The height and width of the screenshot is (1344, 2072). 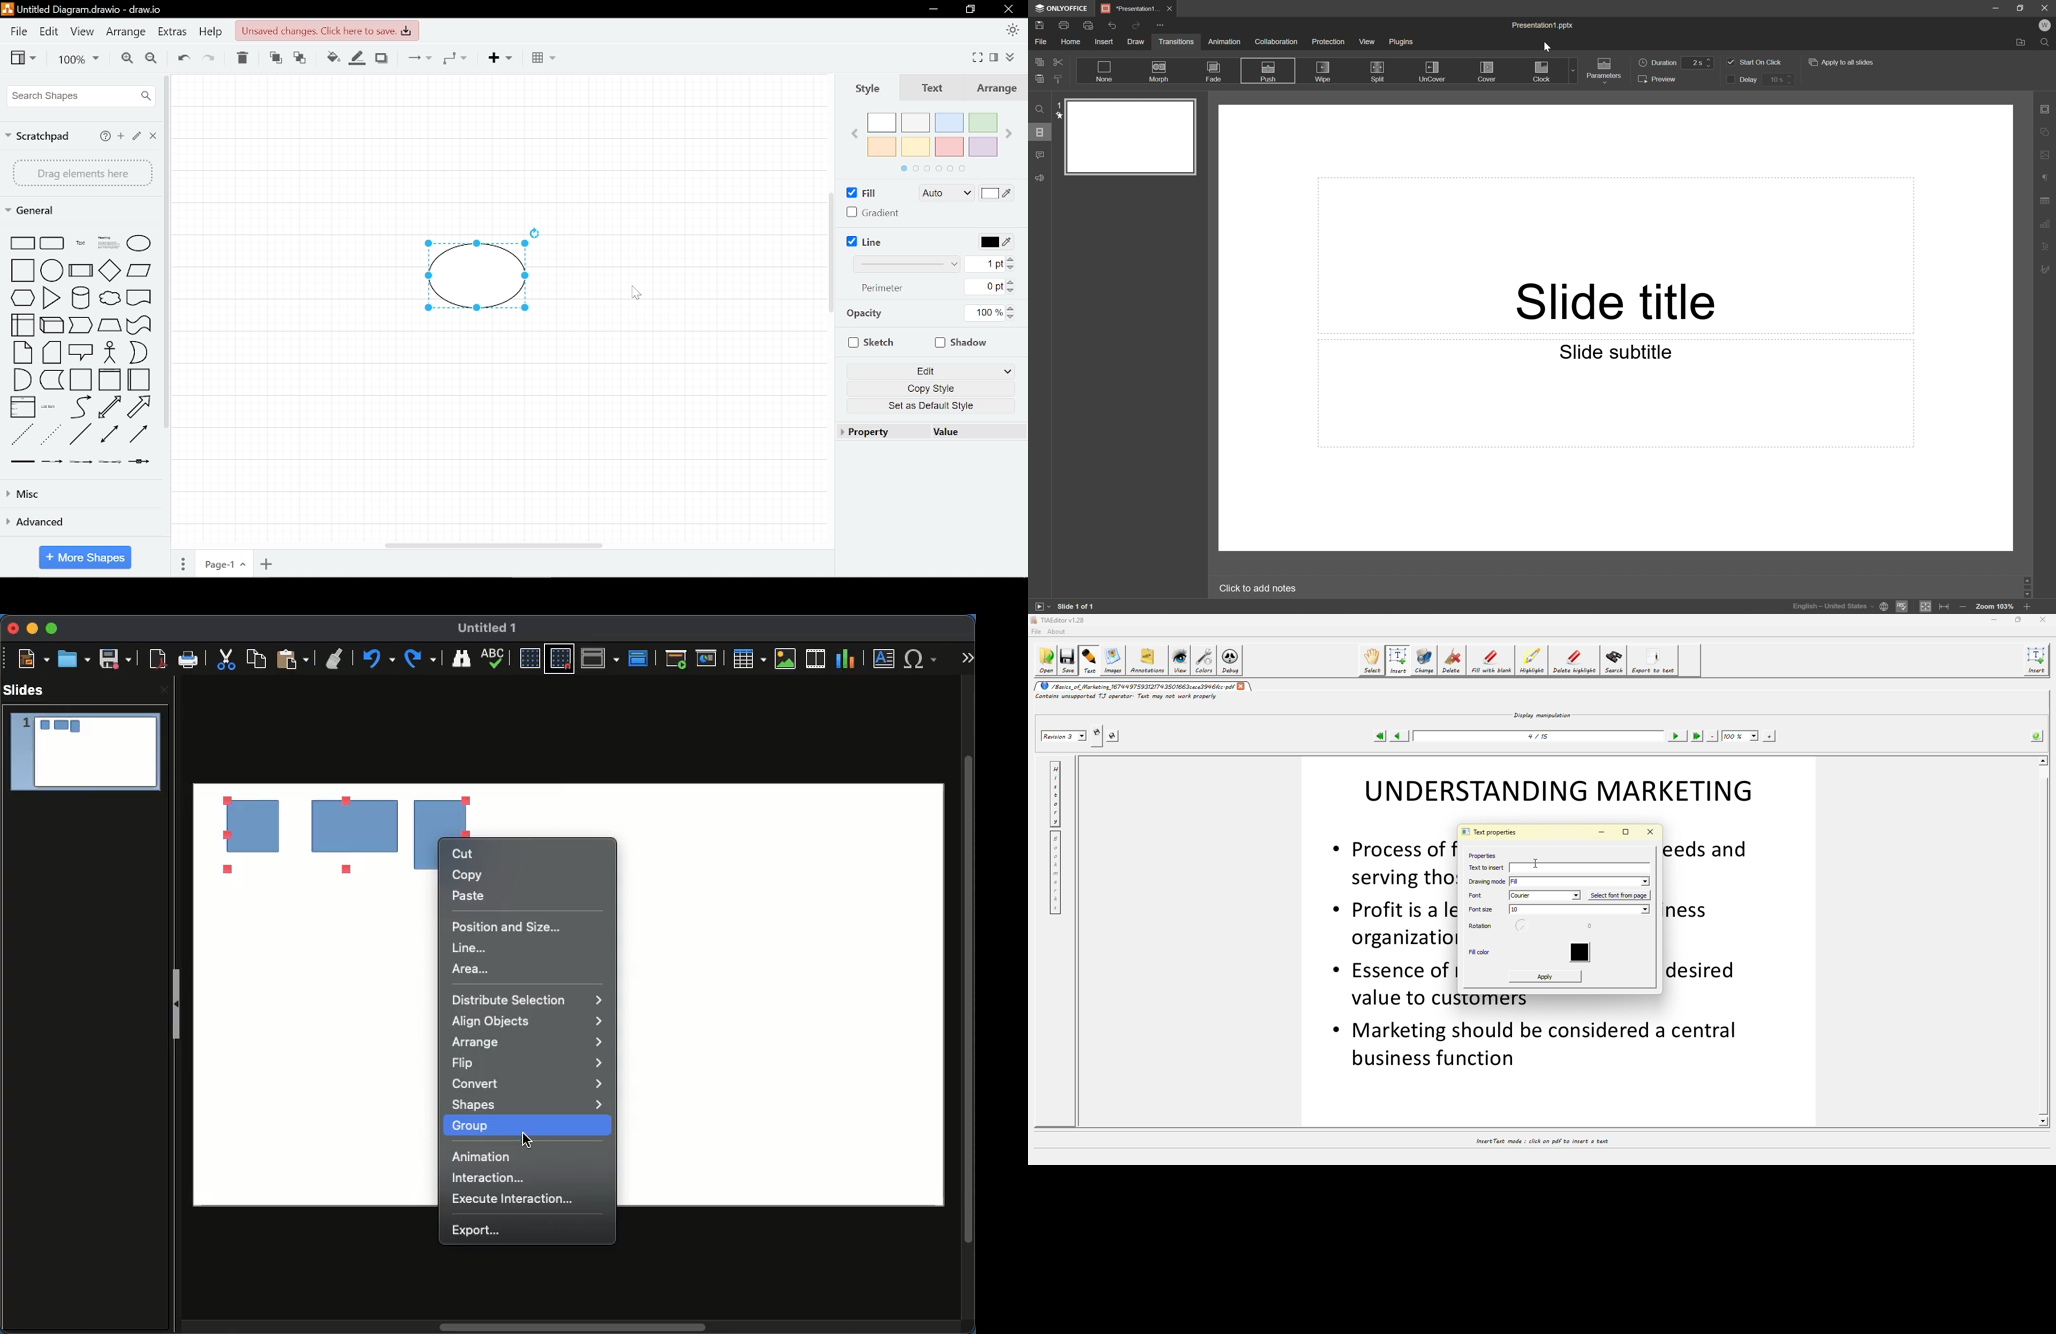 I want to click on Push Selected, so click(x=1268, y=72).